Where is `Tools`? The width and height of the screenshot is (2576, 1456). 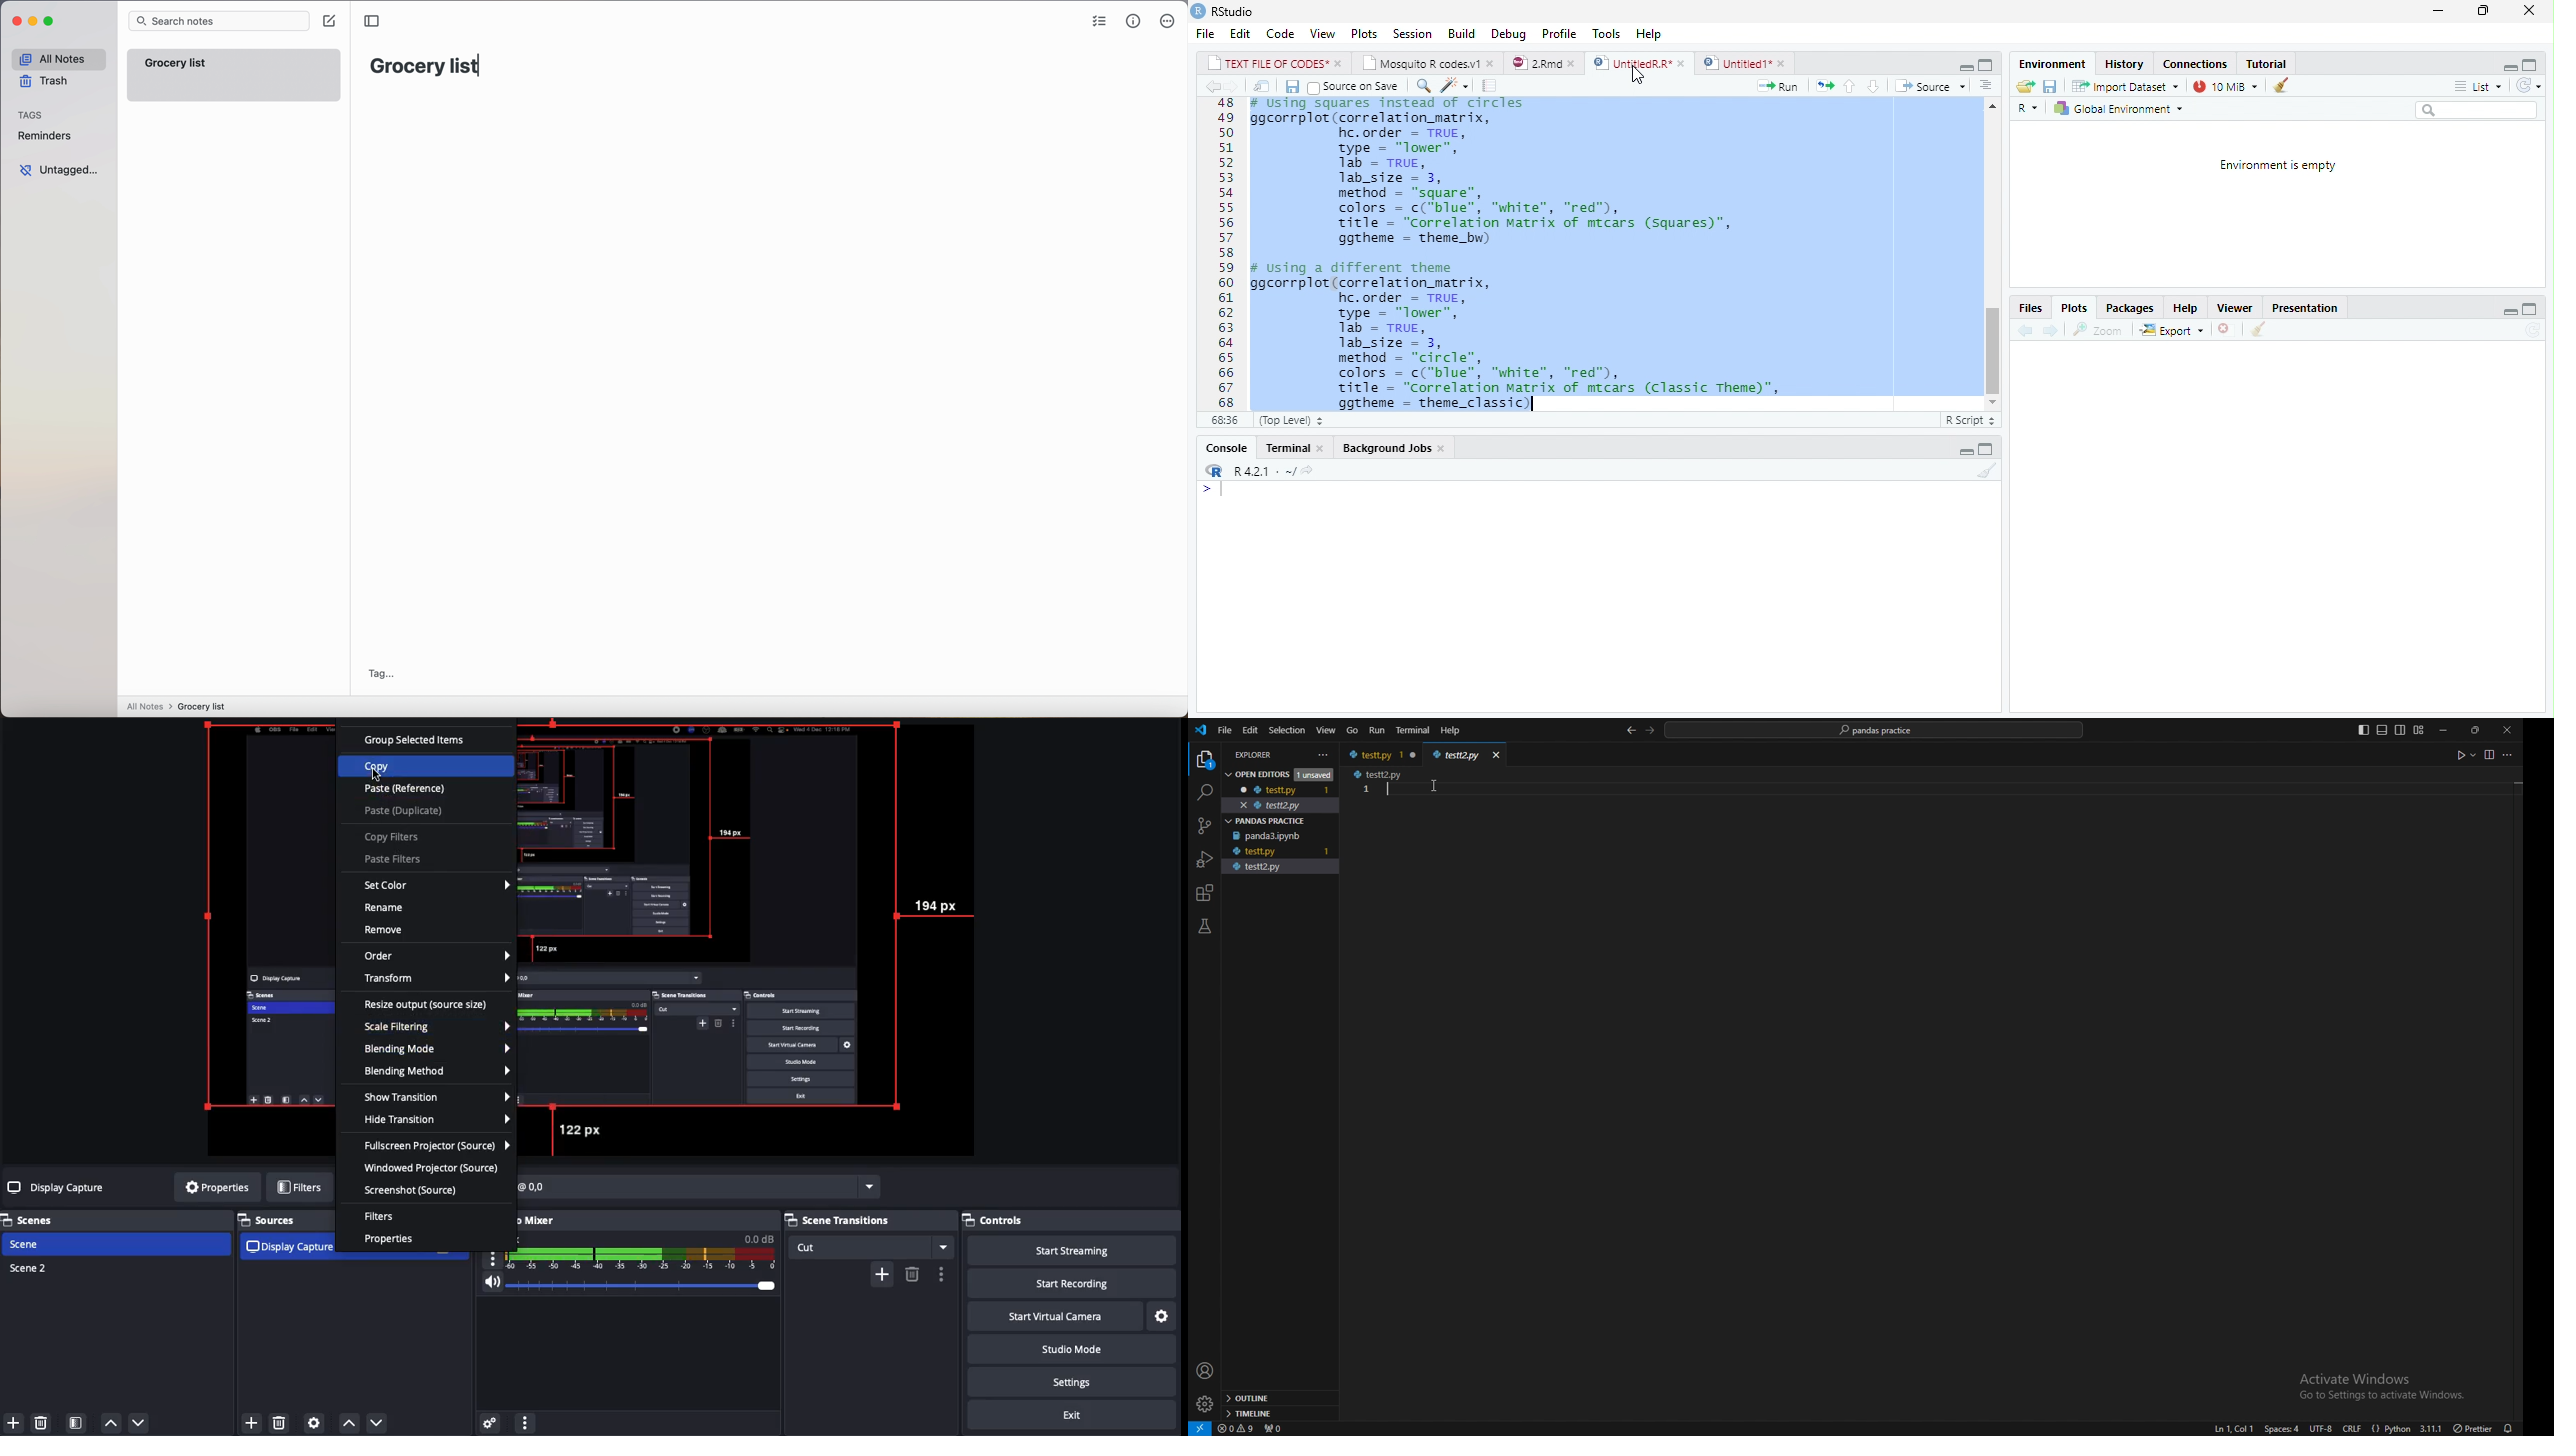
Tools is located at coordinates (1605, 32).